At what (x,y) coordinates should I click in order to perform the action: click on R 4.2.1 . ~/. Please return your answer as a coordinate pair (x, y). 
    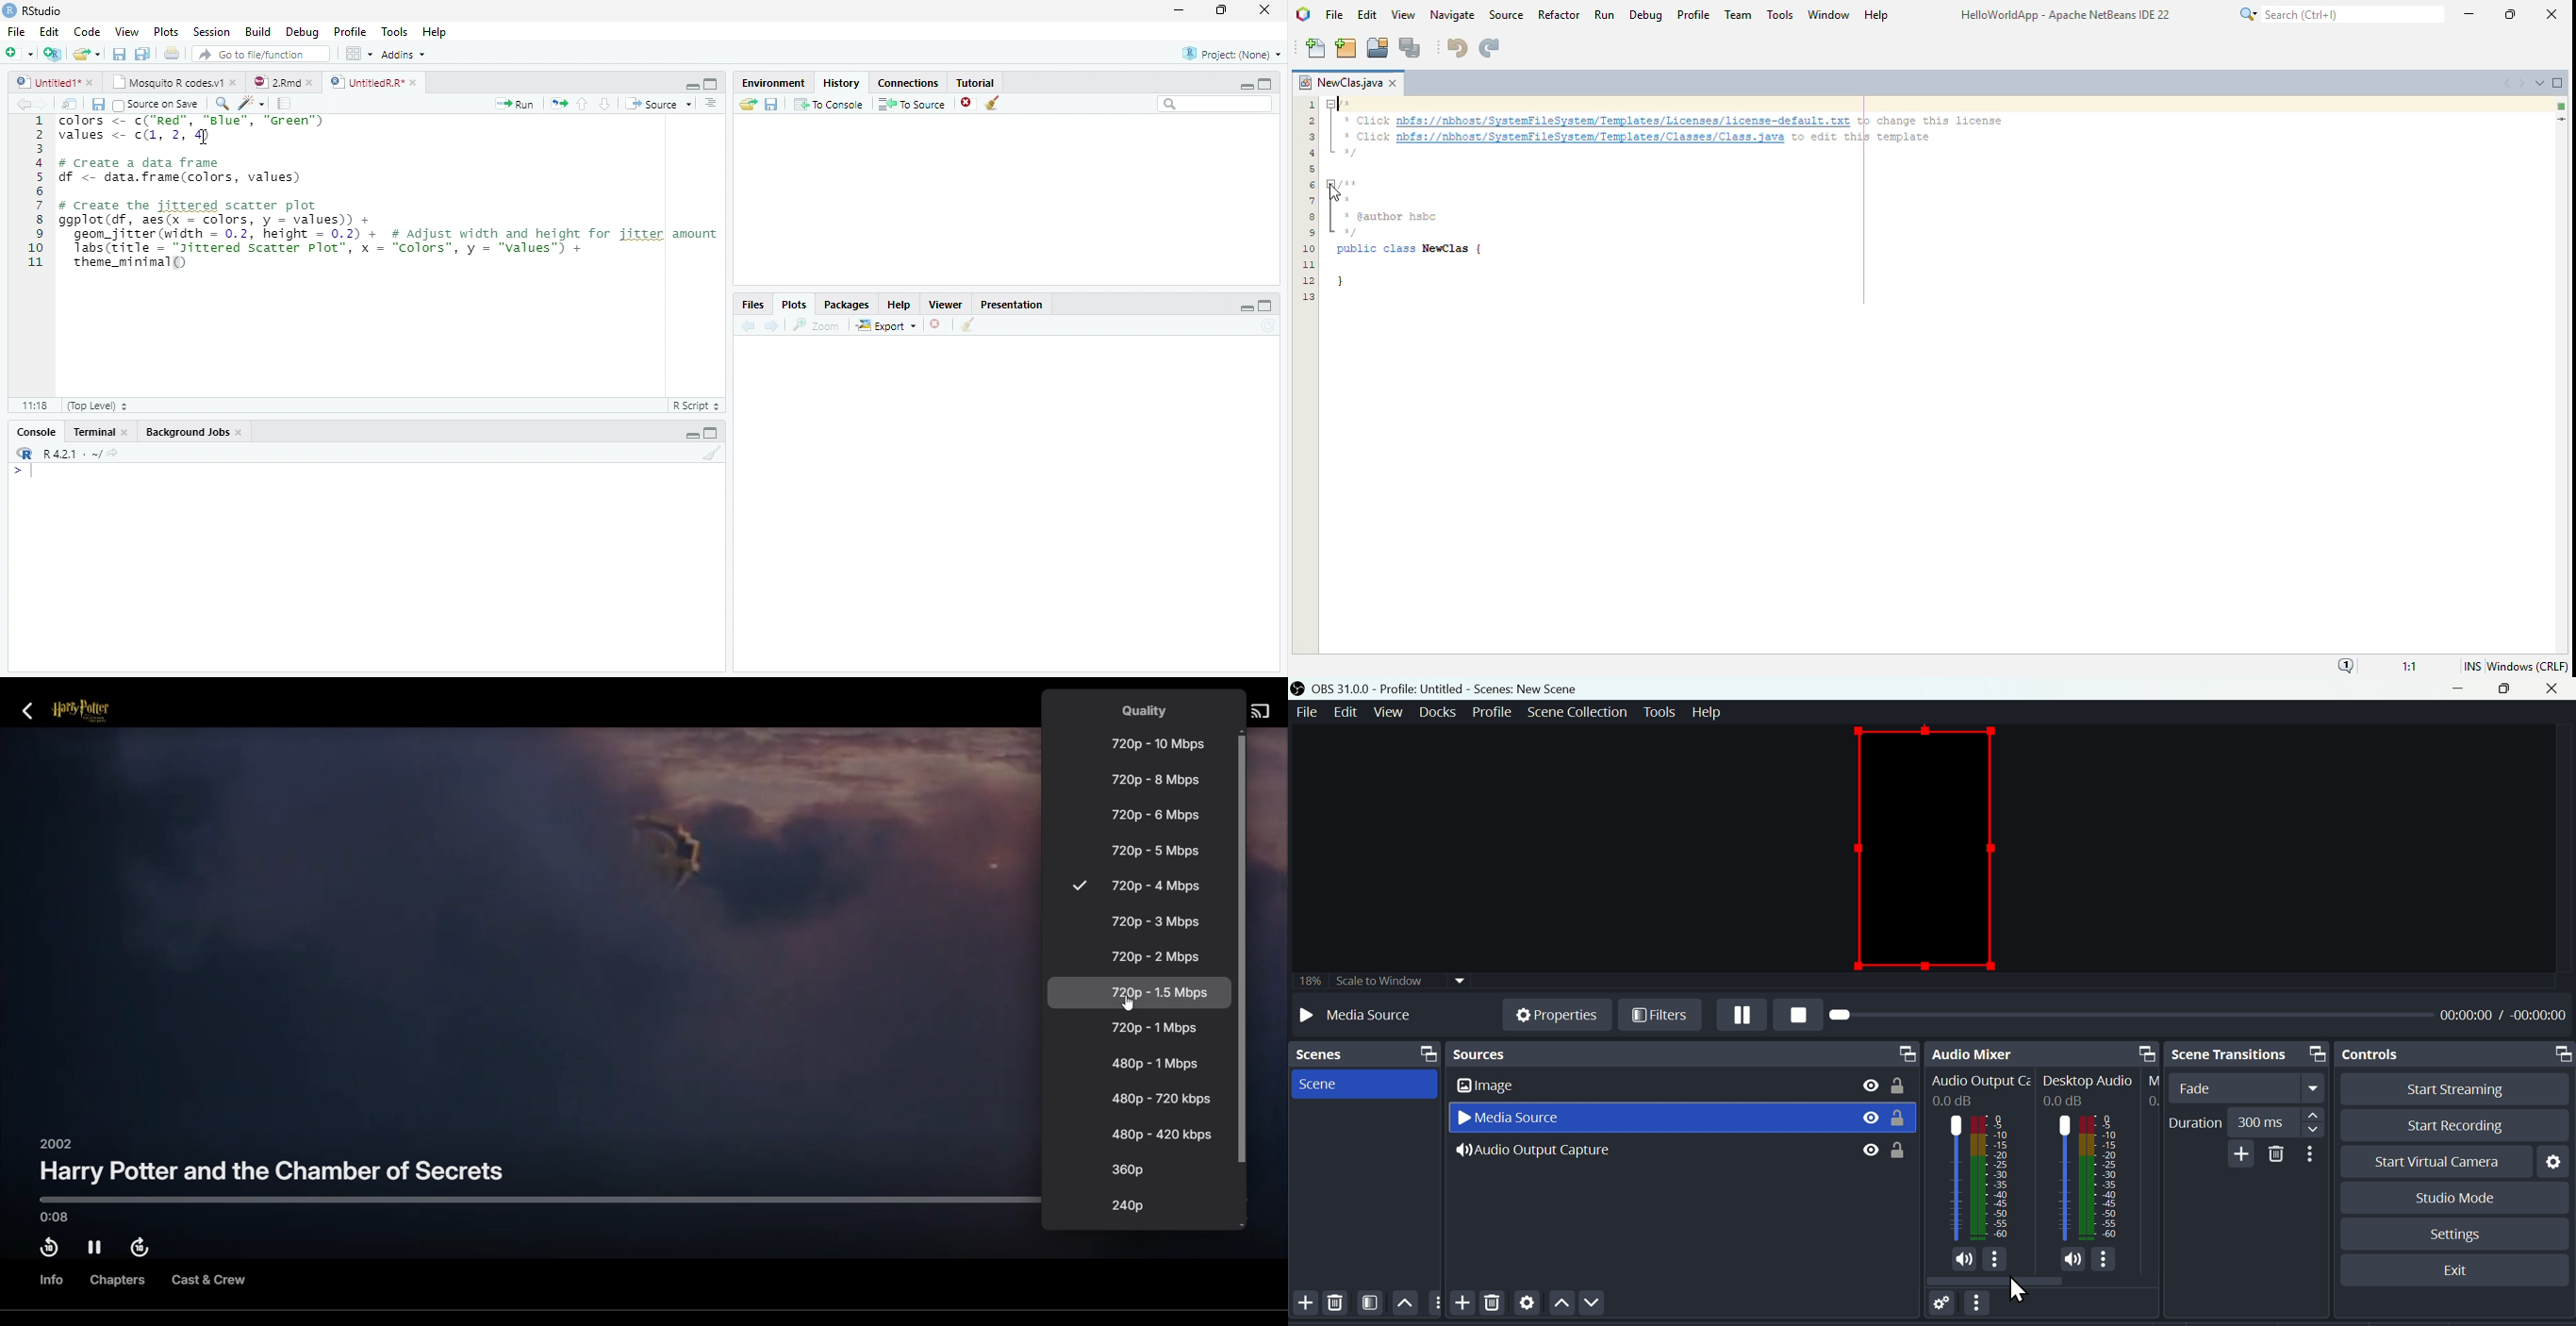
    Looking at the image, I should click on (72, 454).